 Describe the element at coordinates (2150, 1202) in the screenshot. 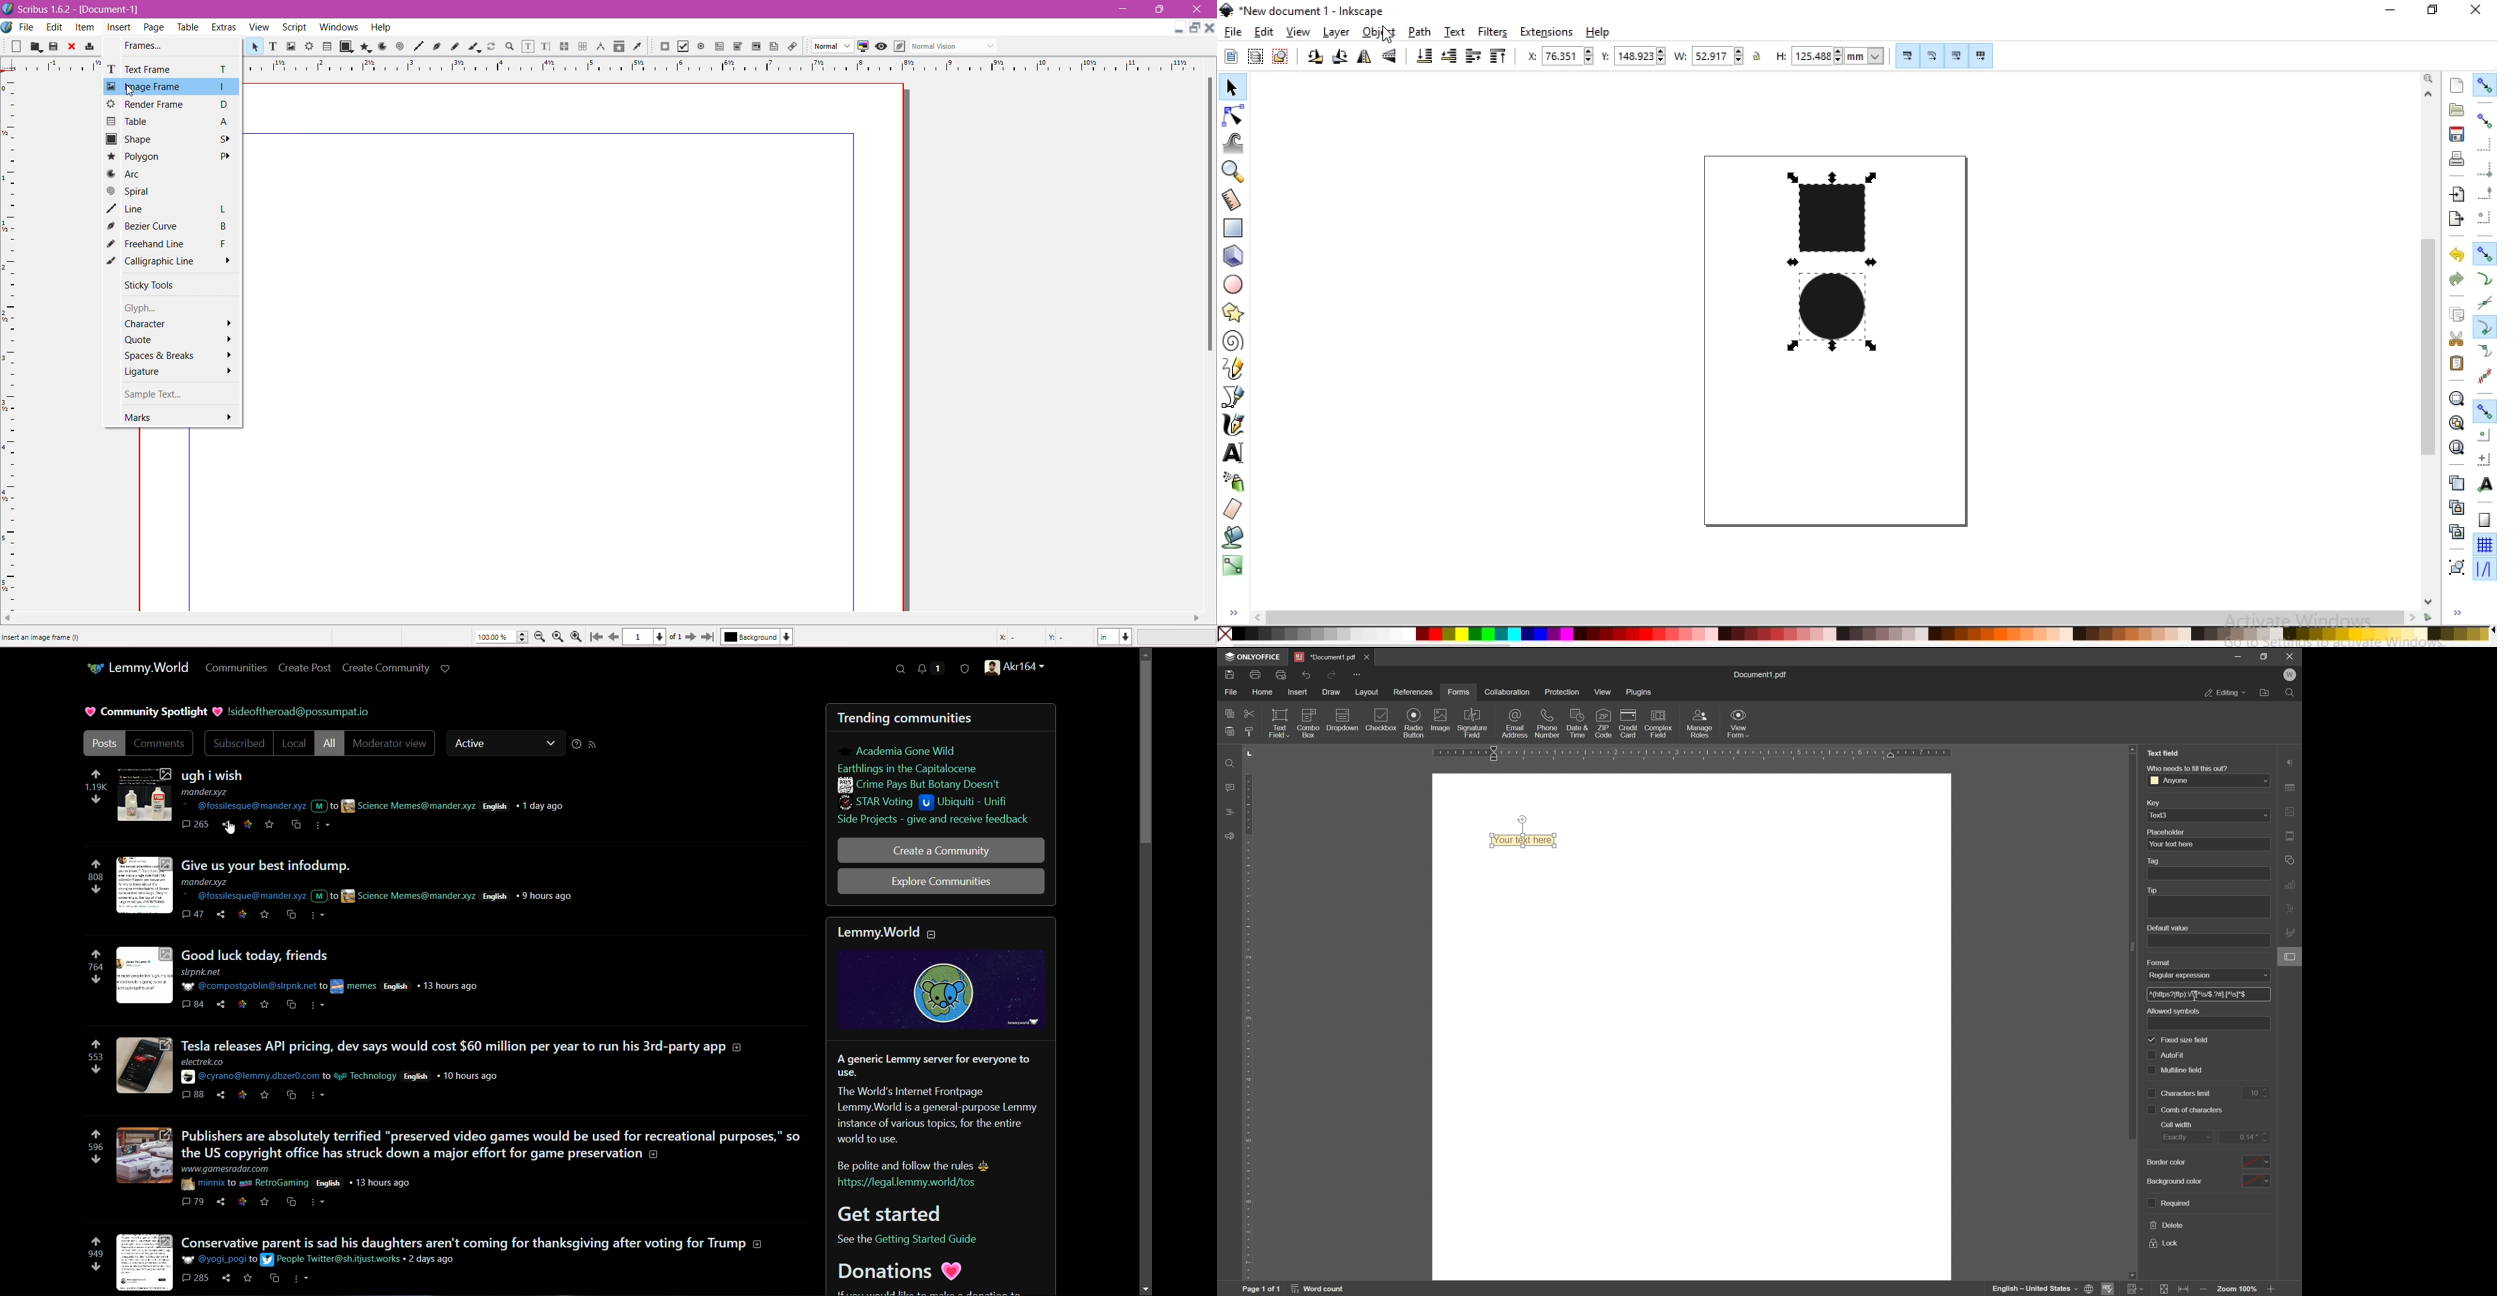

I see `checkbox` at that location.